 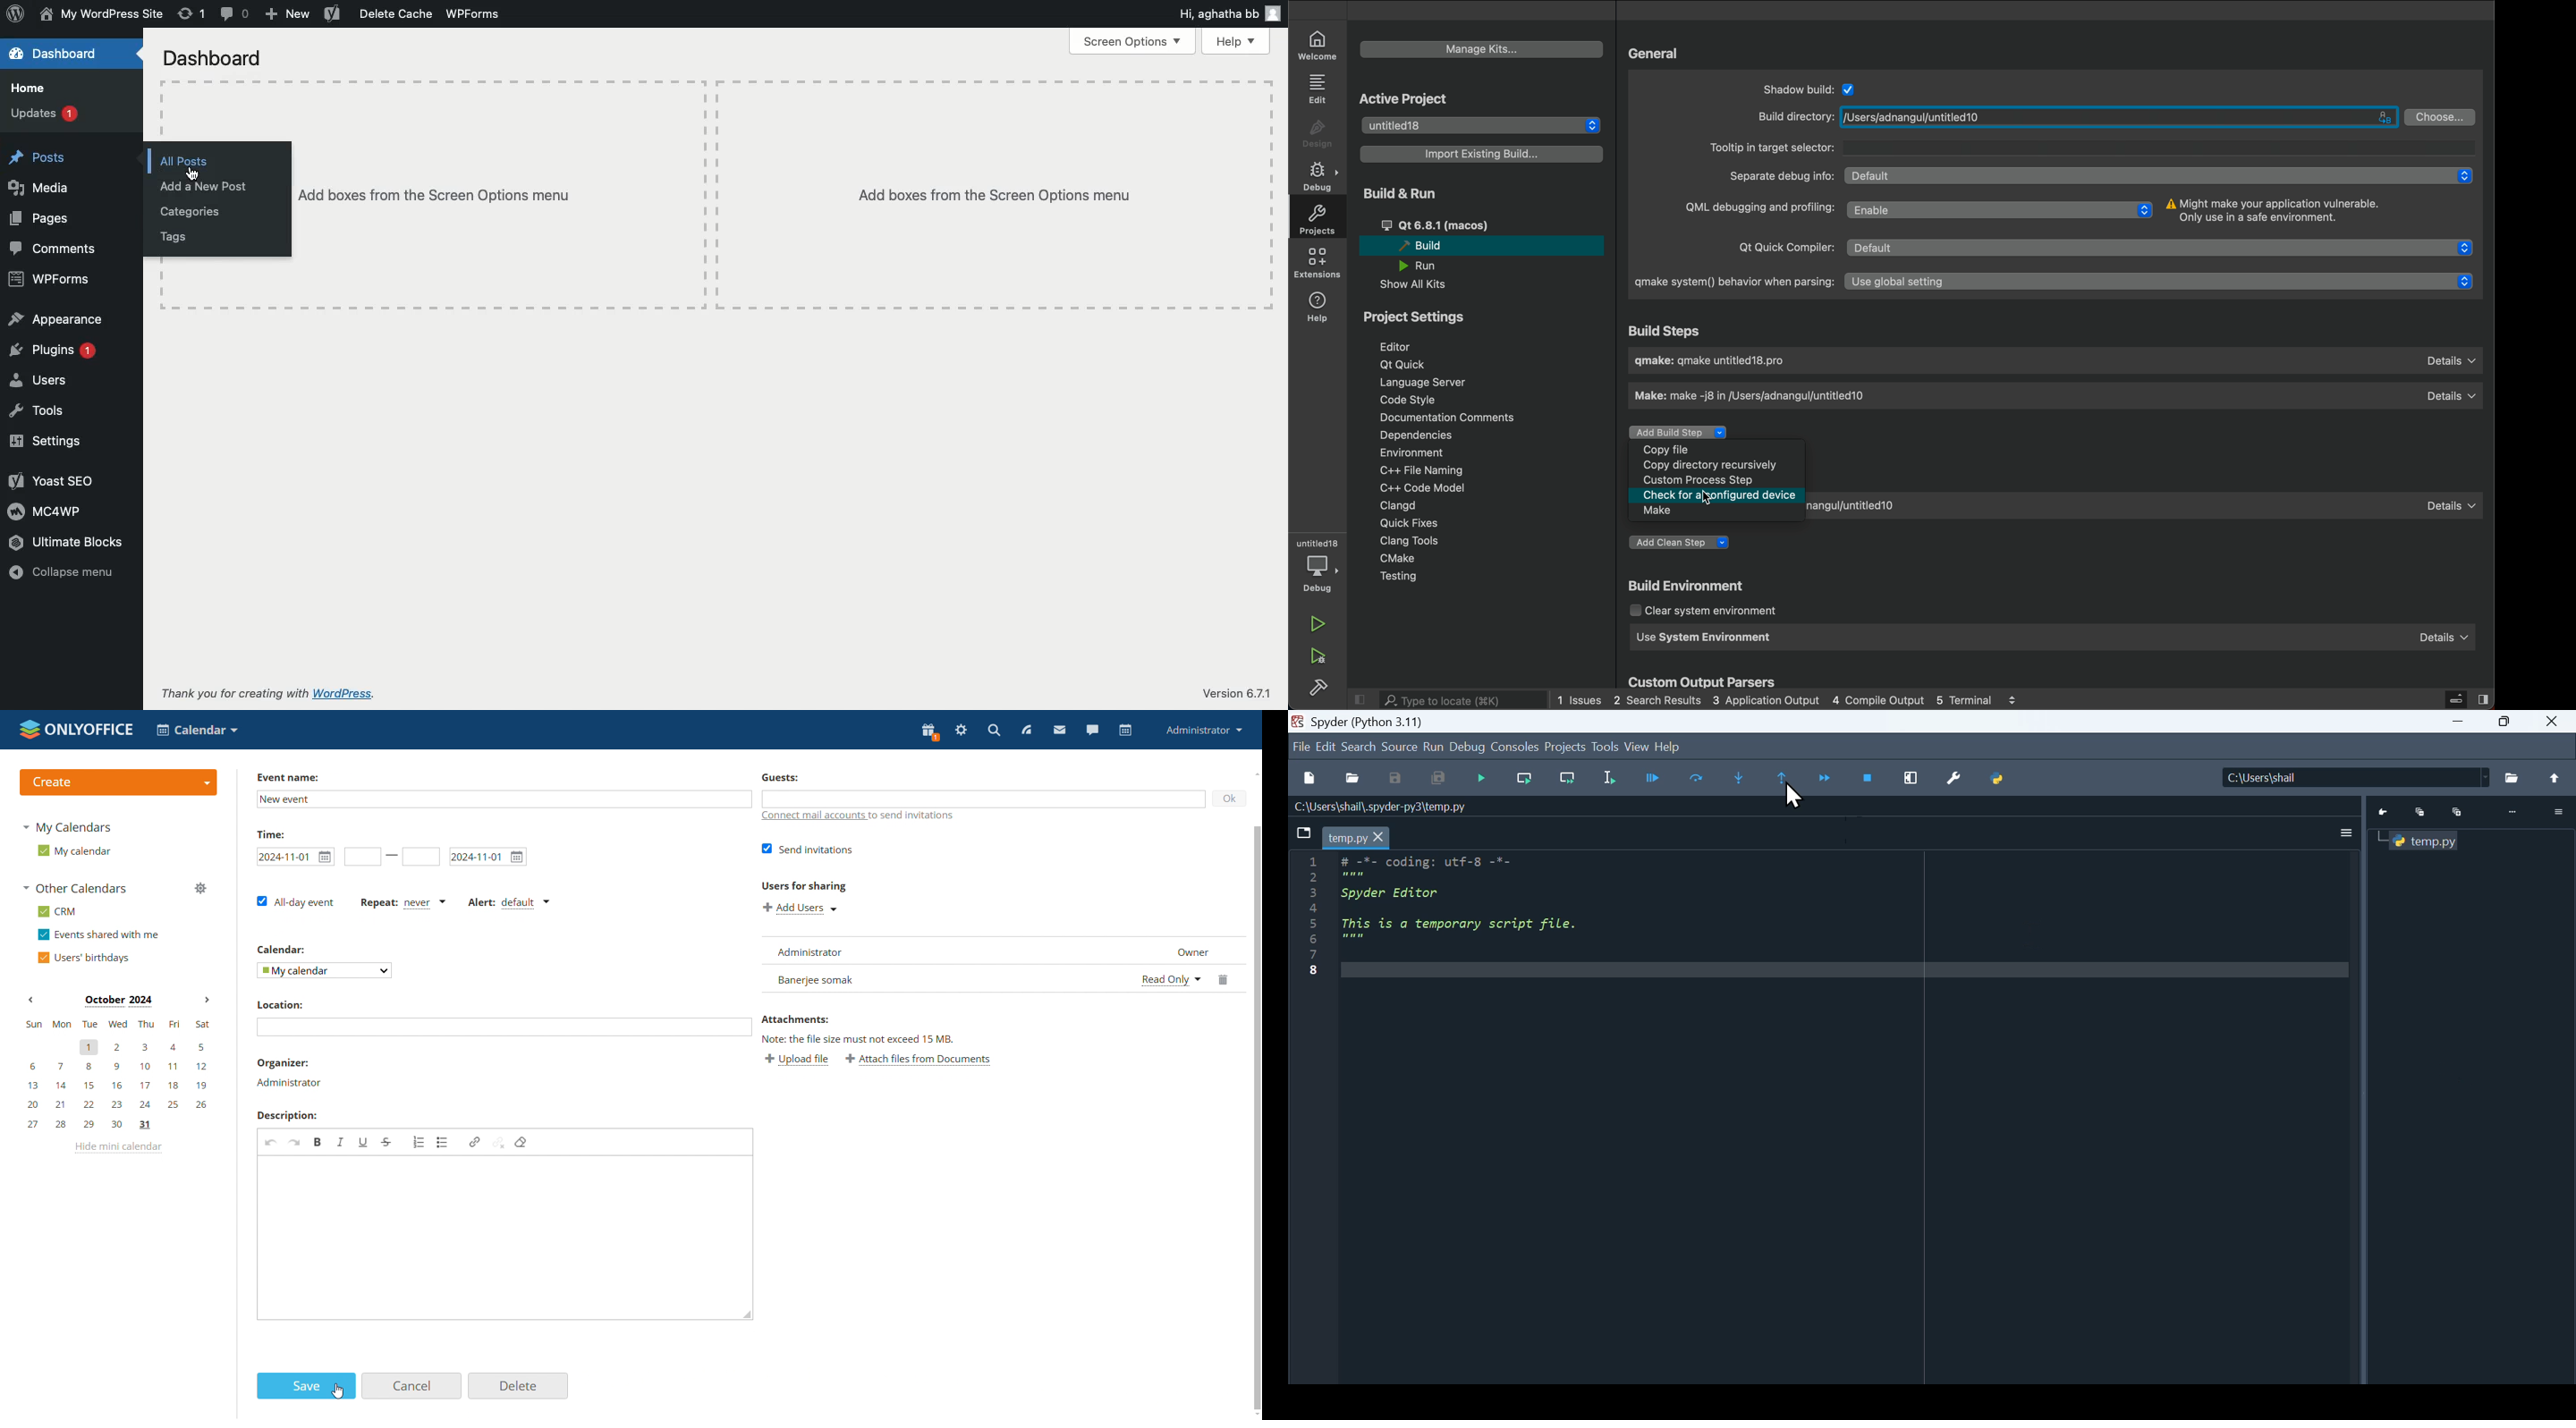 I want to click on View, so click(x=1638, y=746).